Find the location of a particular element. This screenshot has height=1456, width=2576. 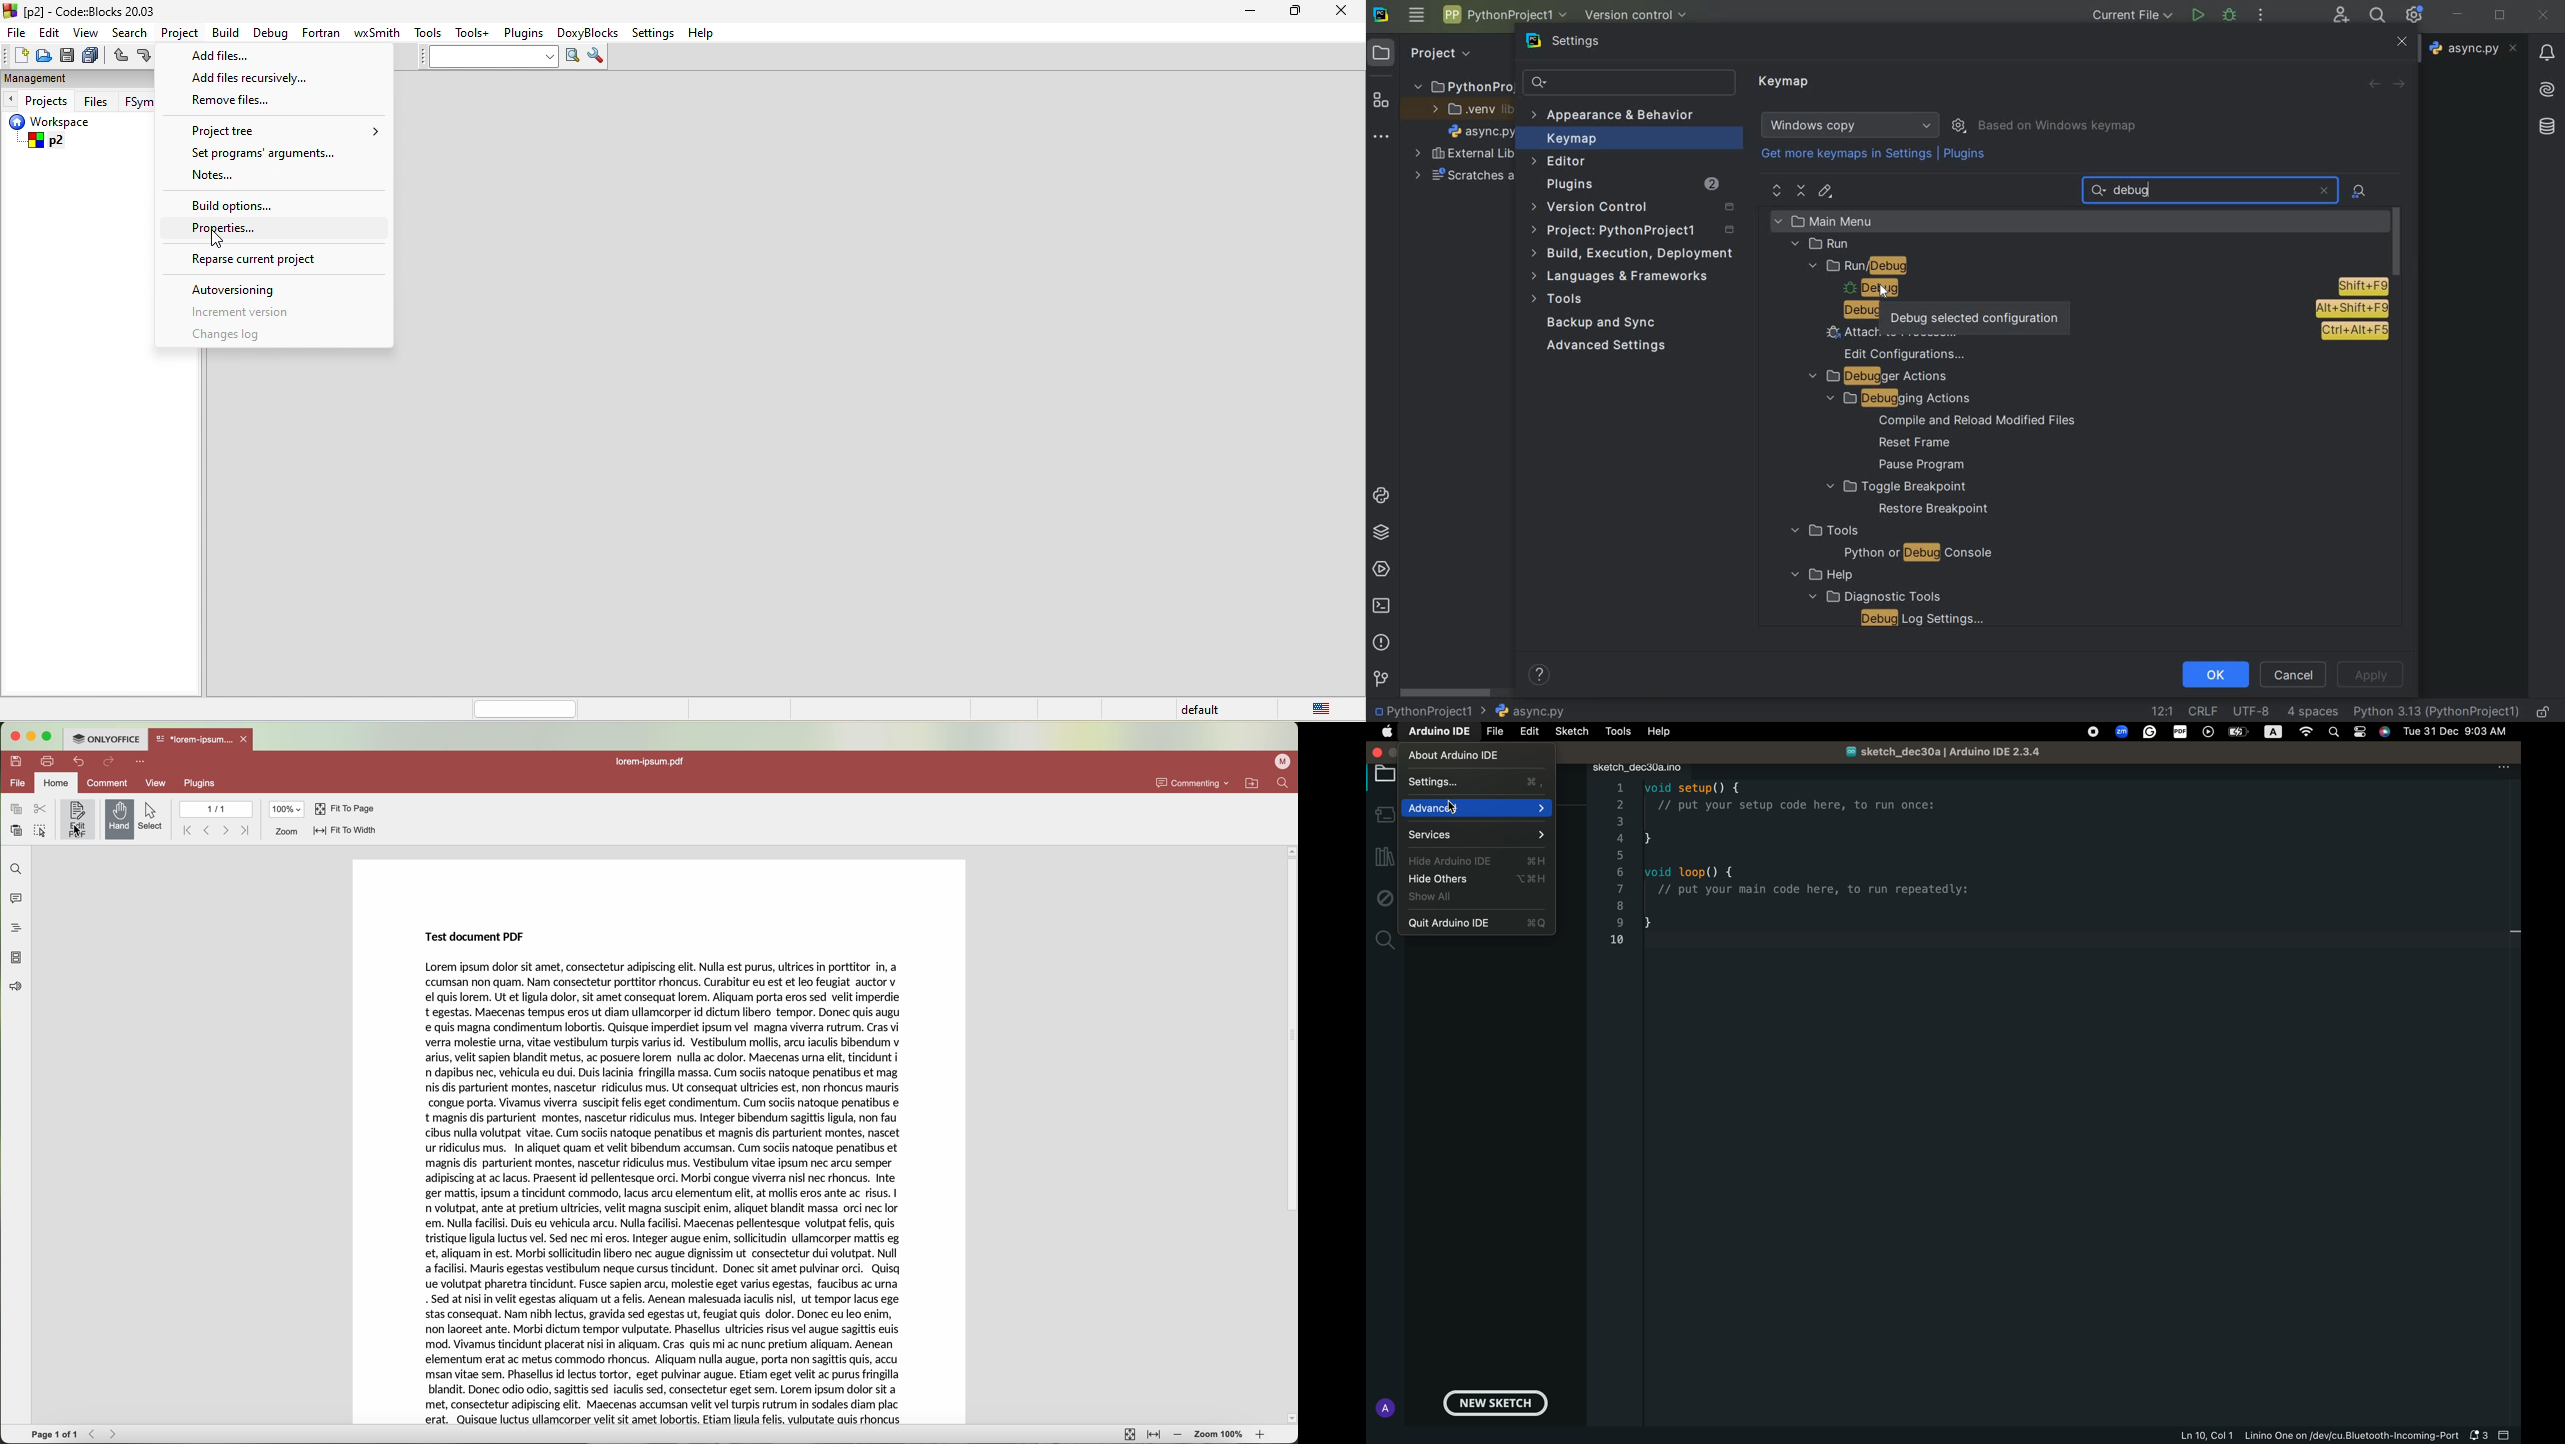

debug log settings is located at coordinates (1927, 618).